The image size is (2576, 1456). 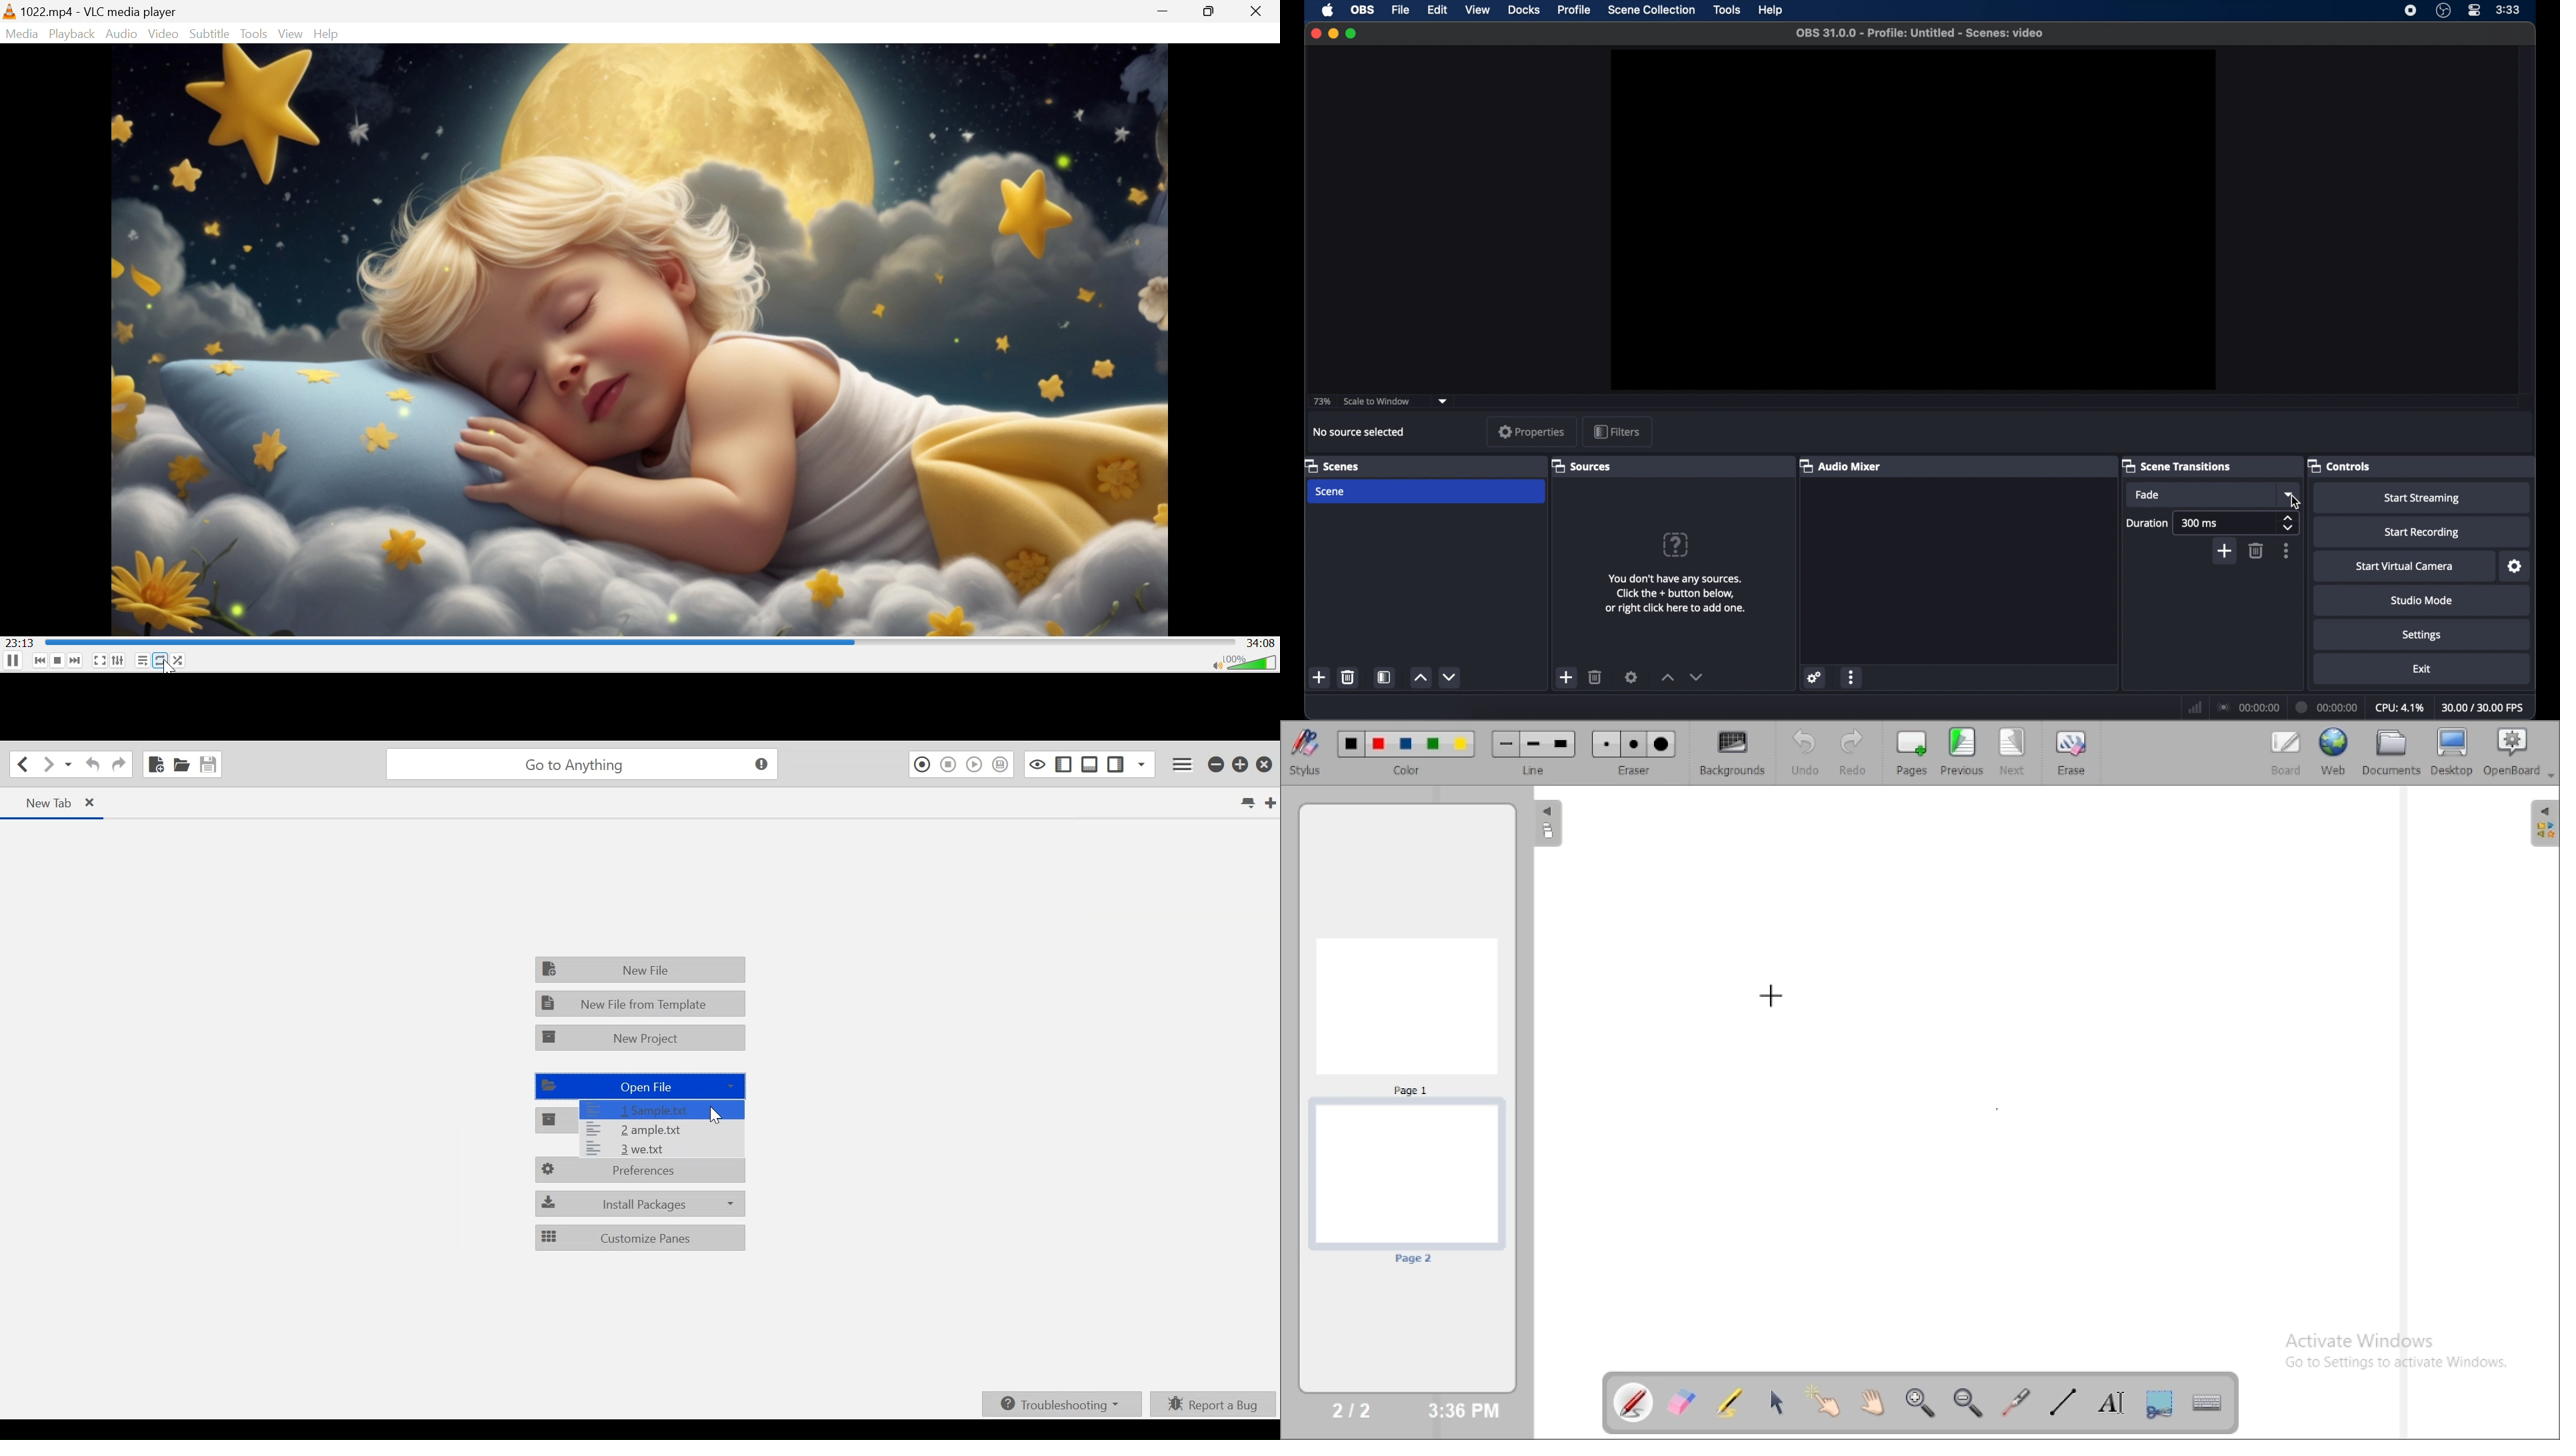 I want to click on Shuffle, so click(x=180, y=661).